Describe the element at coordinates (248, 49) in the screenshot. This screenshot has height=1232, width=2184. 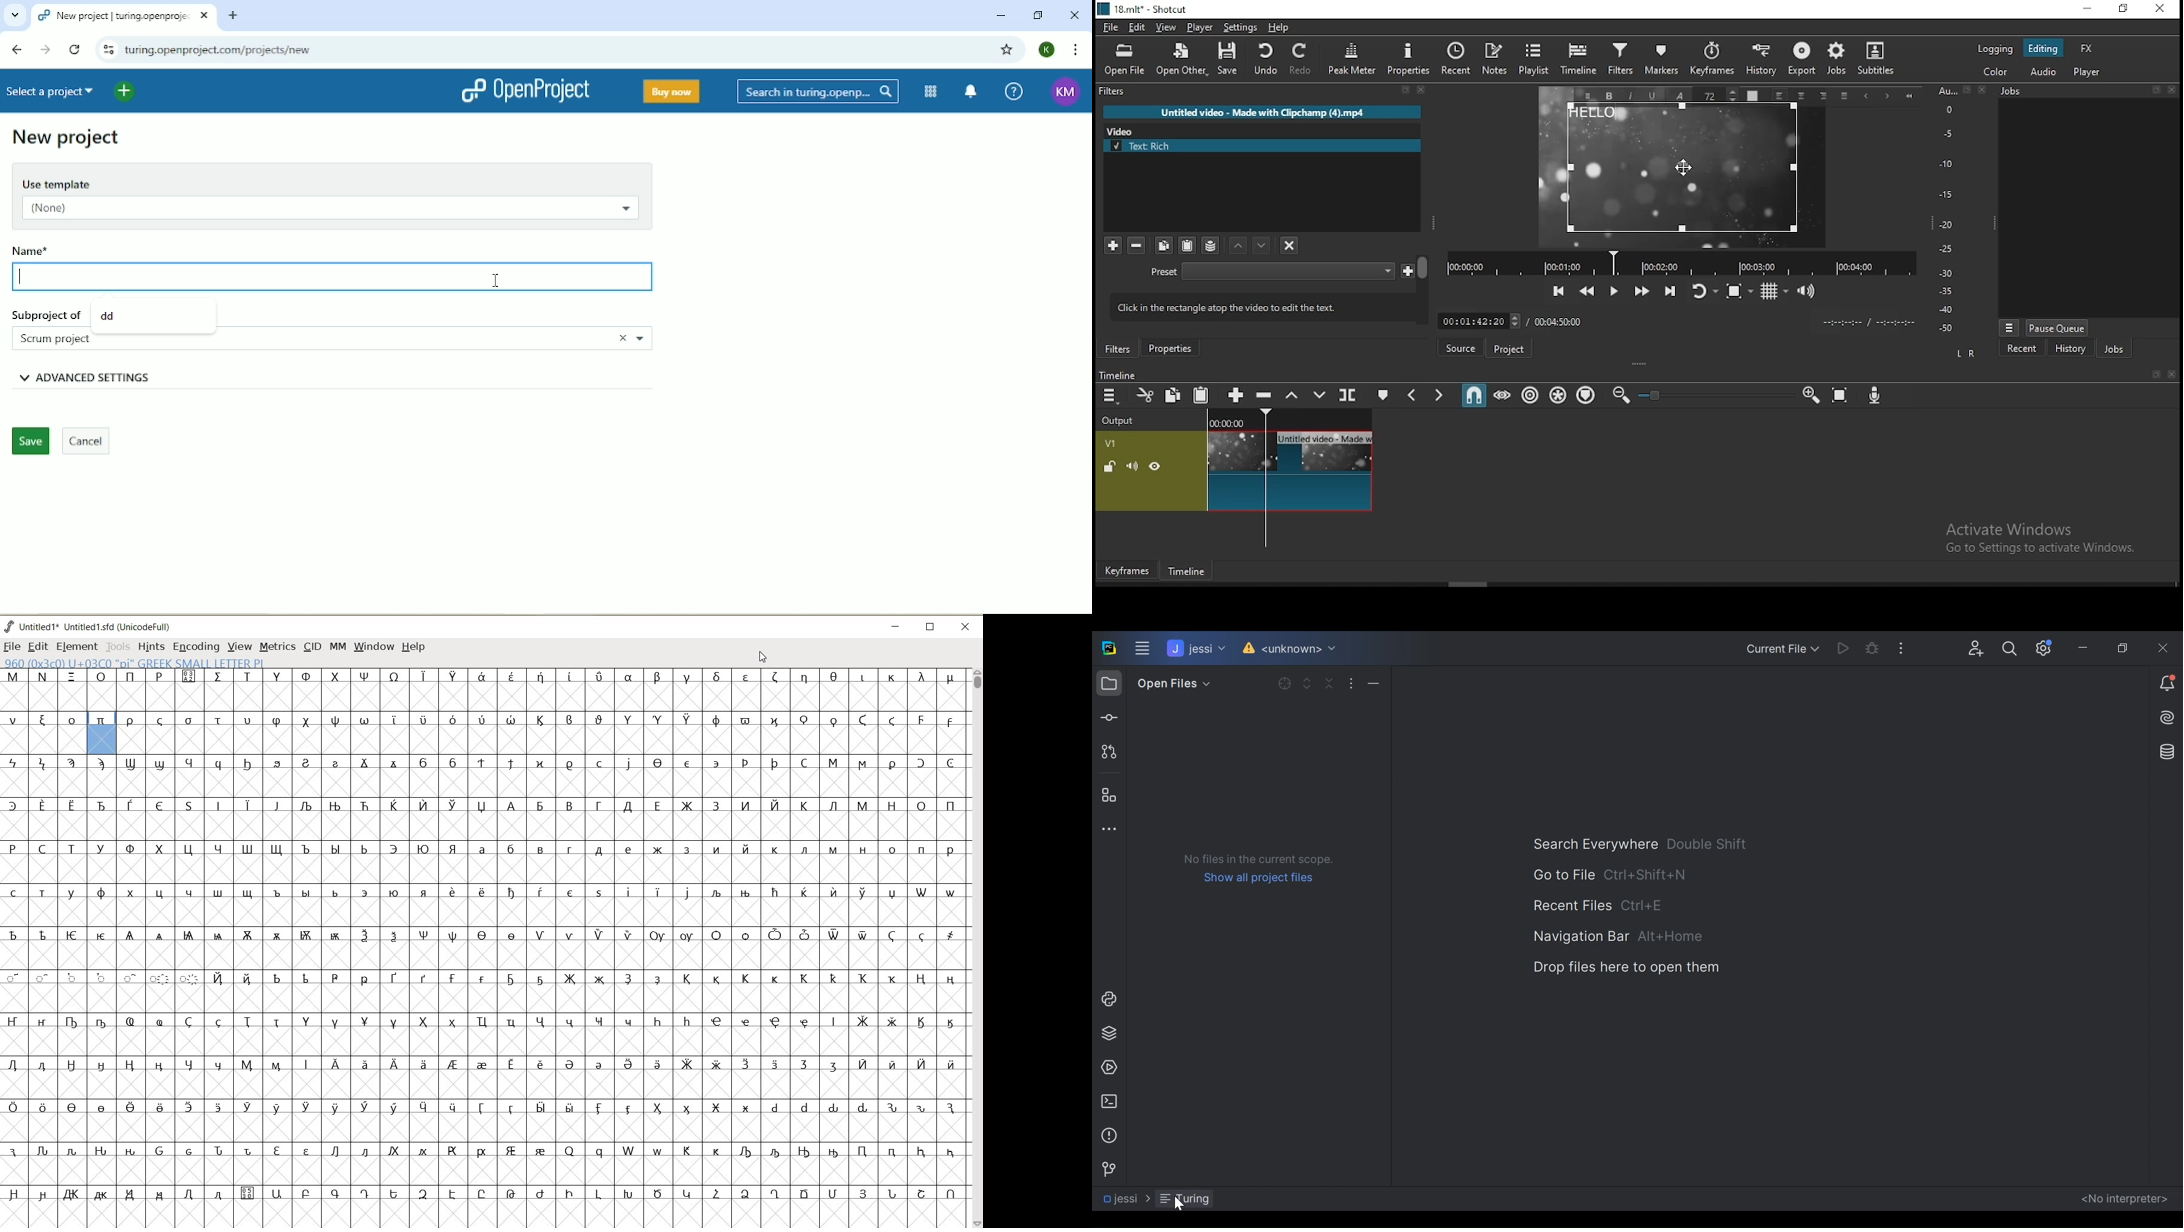
I see `turing.openproject.com/projects/new` at that location.